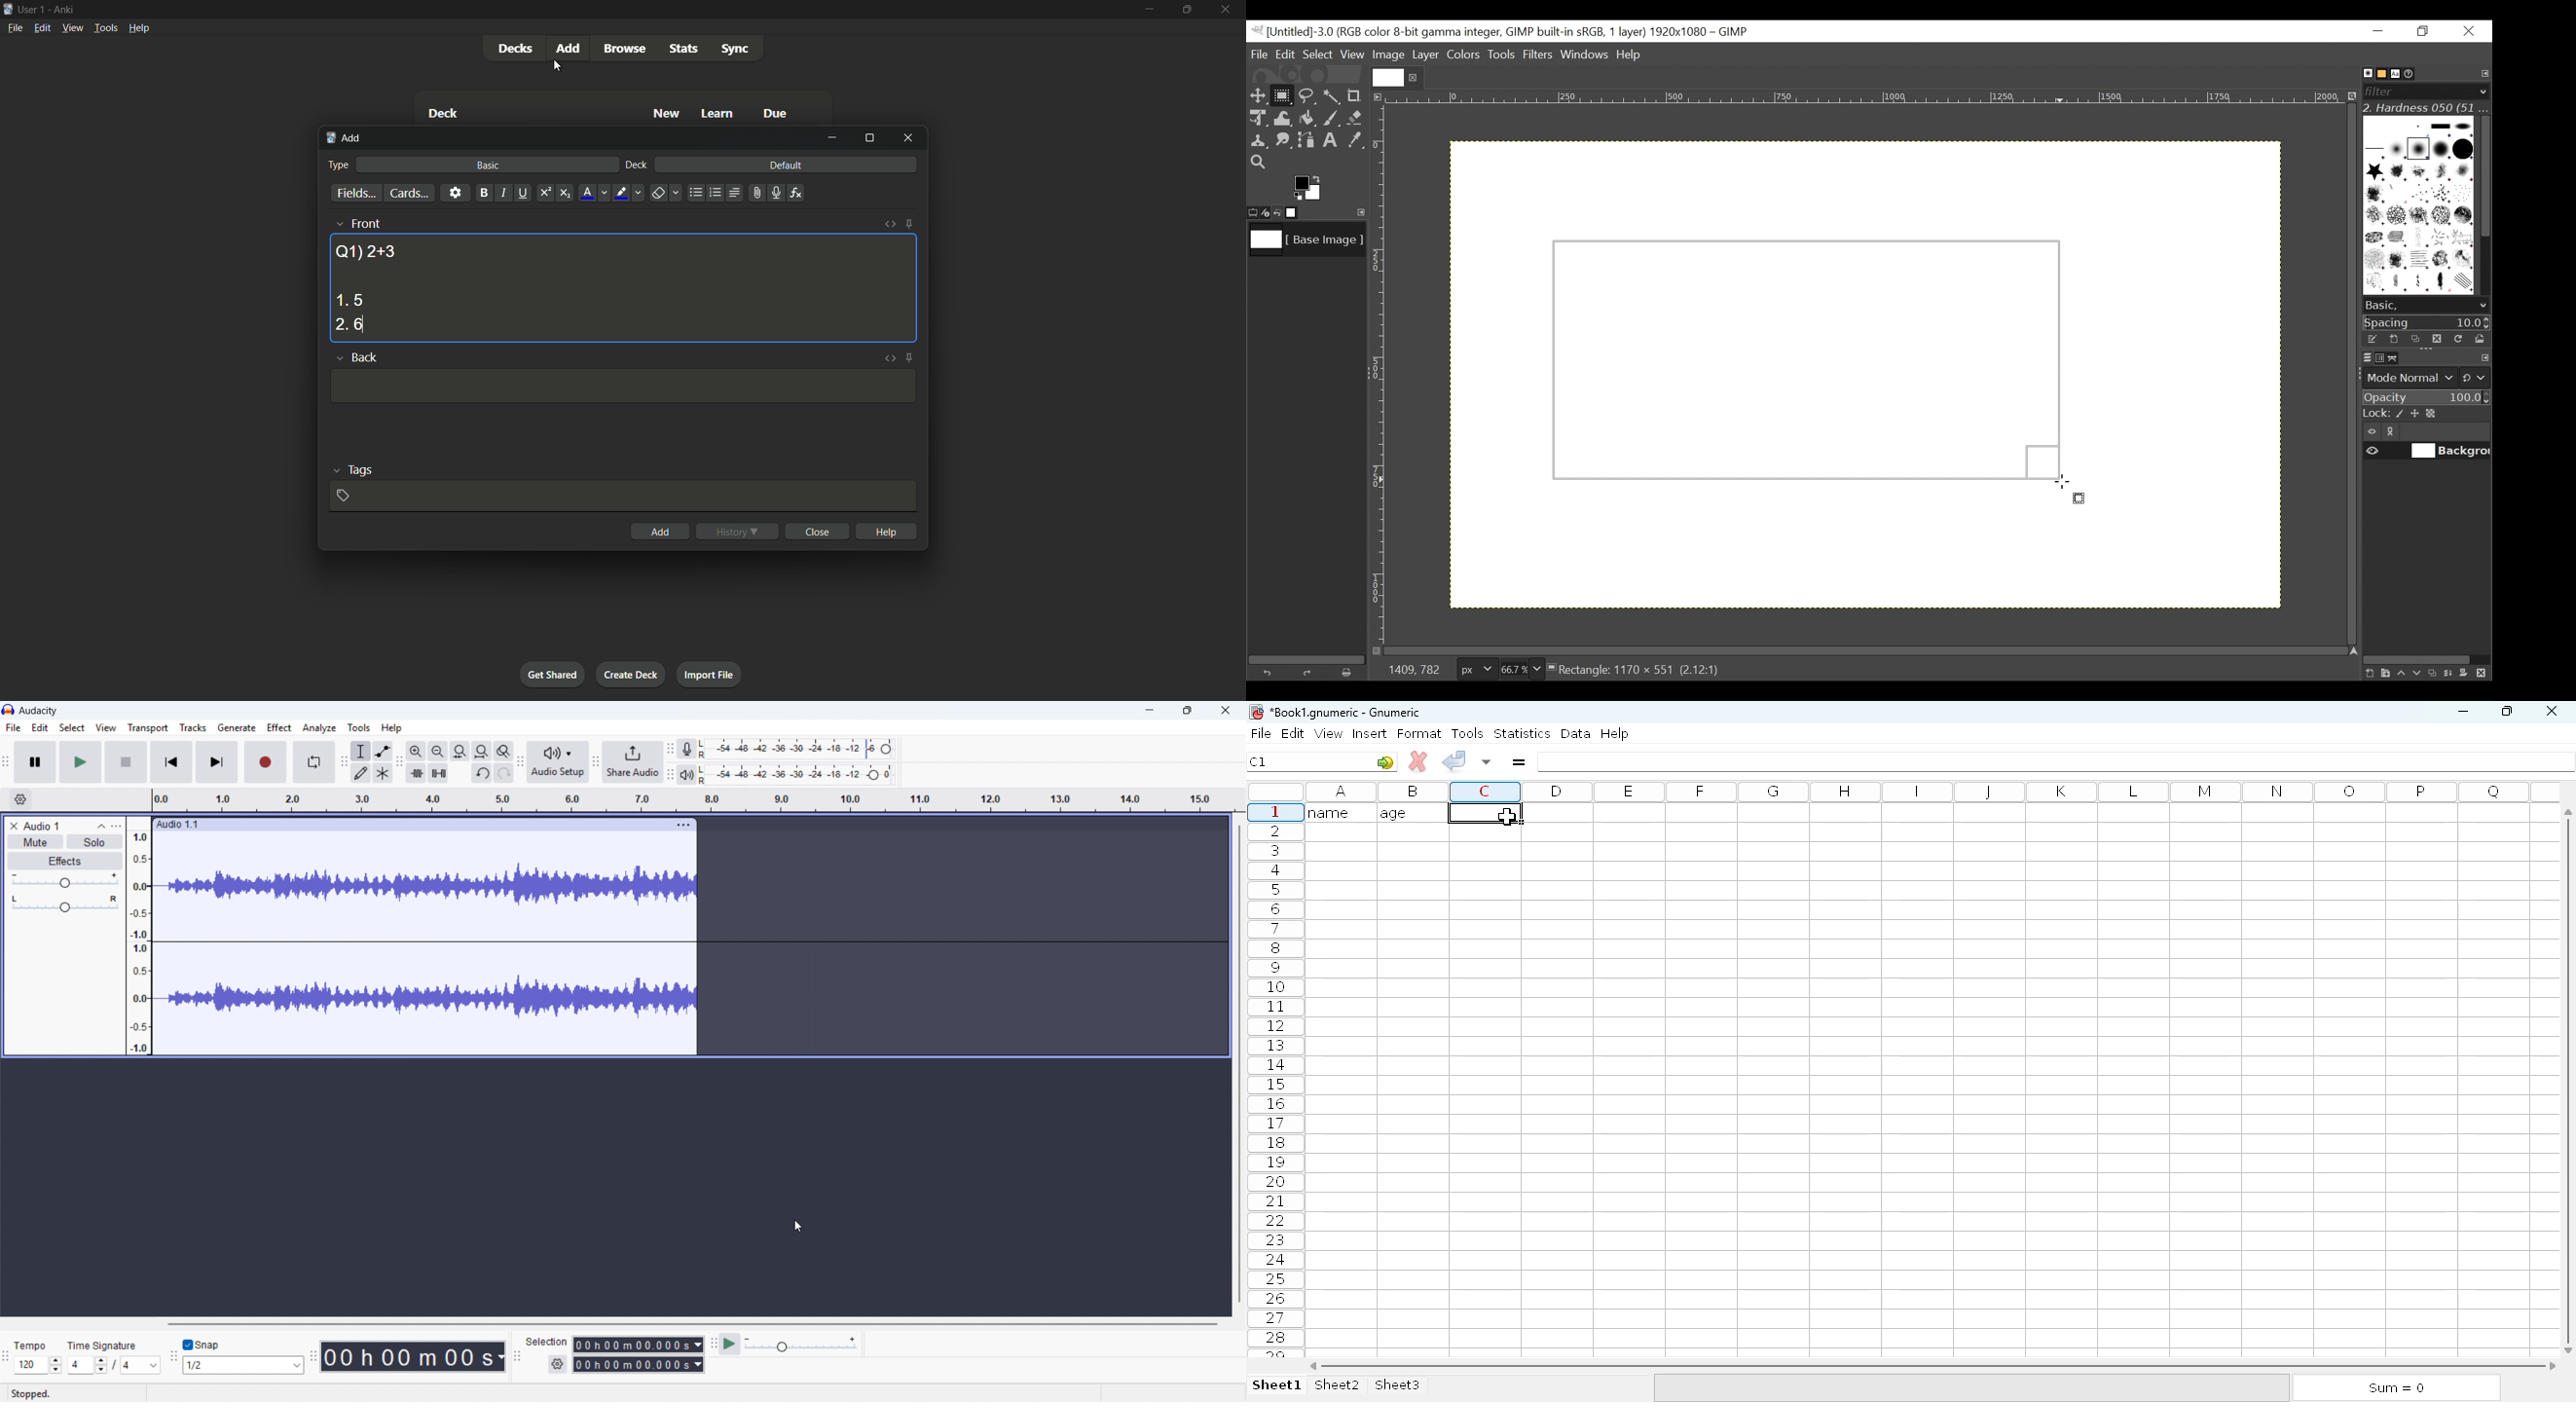 The width and height of the screenshot is (2576, 1428). What do you see at coordinates (1185, 9) in the screenshot?
I see `maximize` at bounding box center [1185, 9].